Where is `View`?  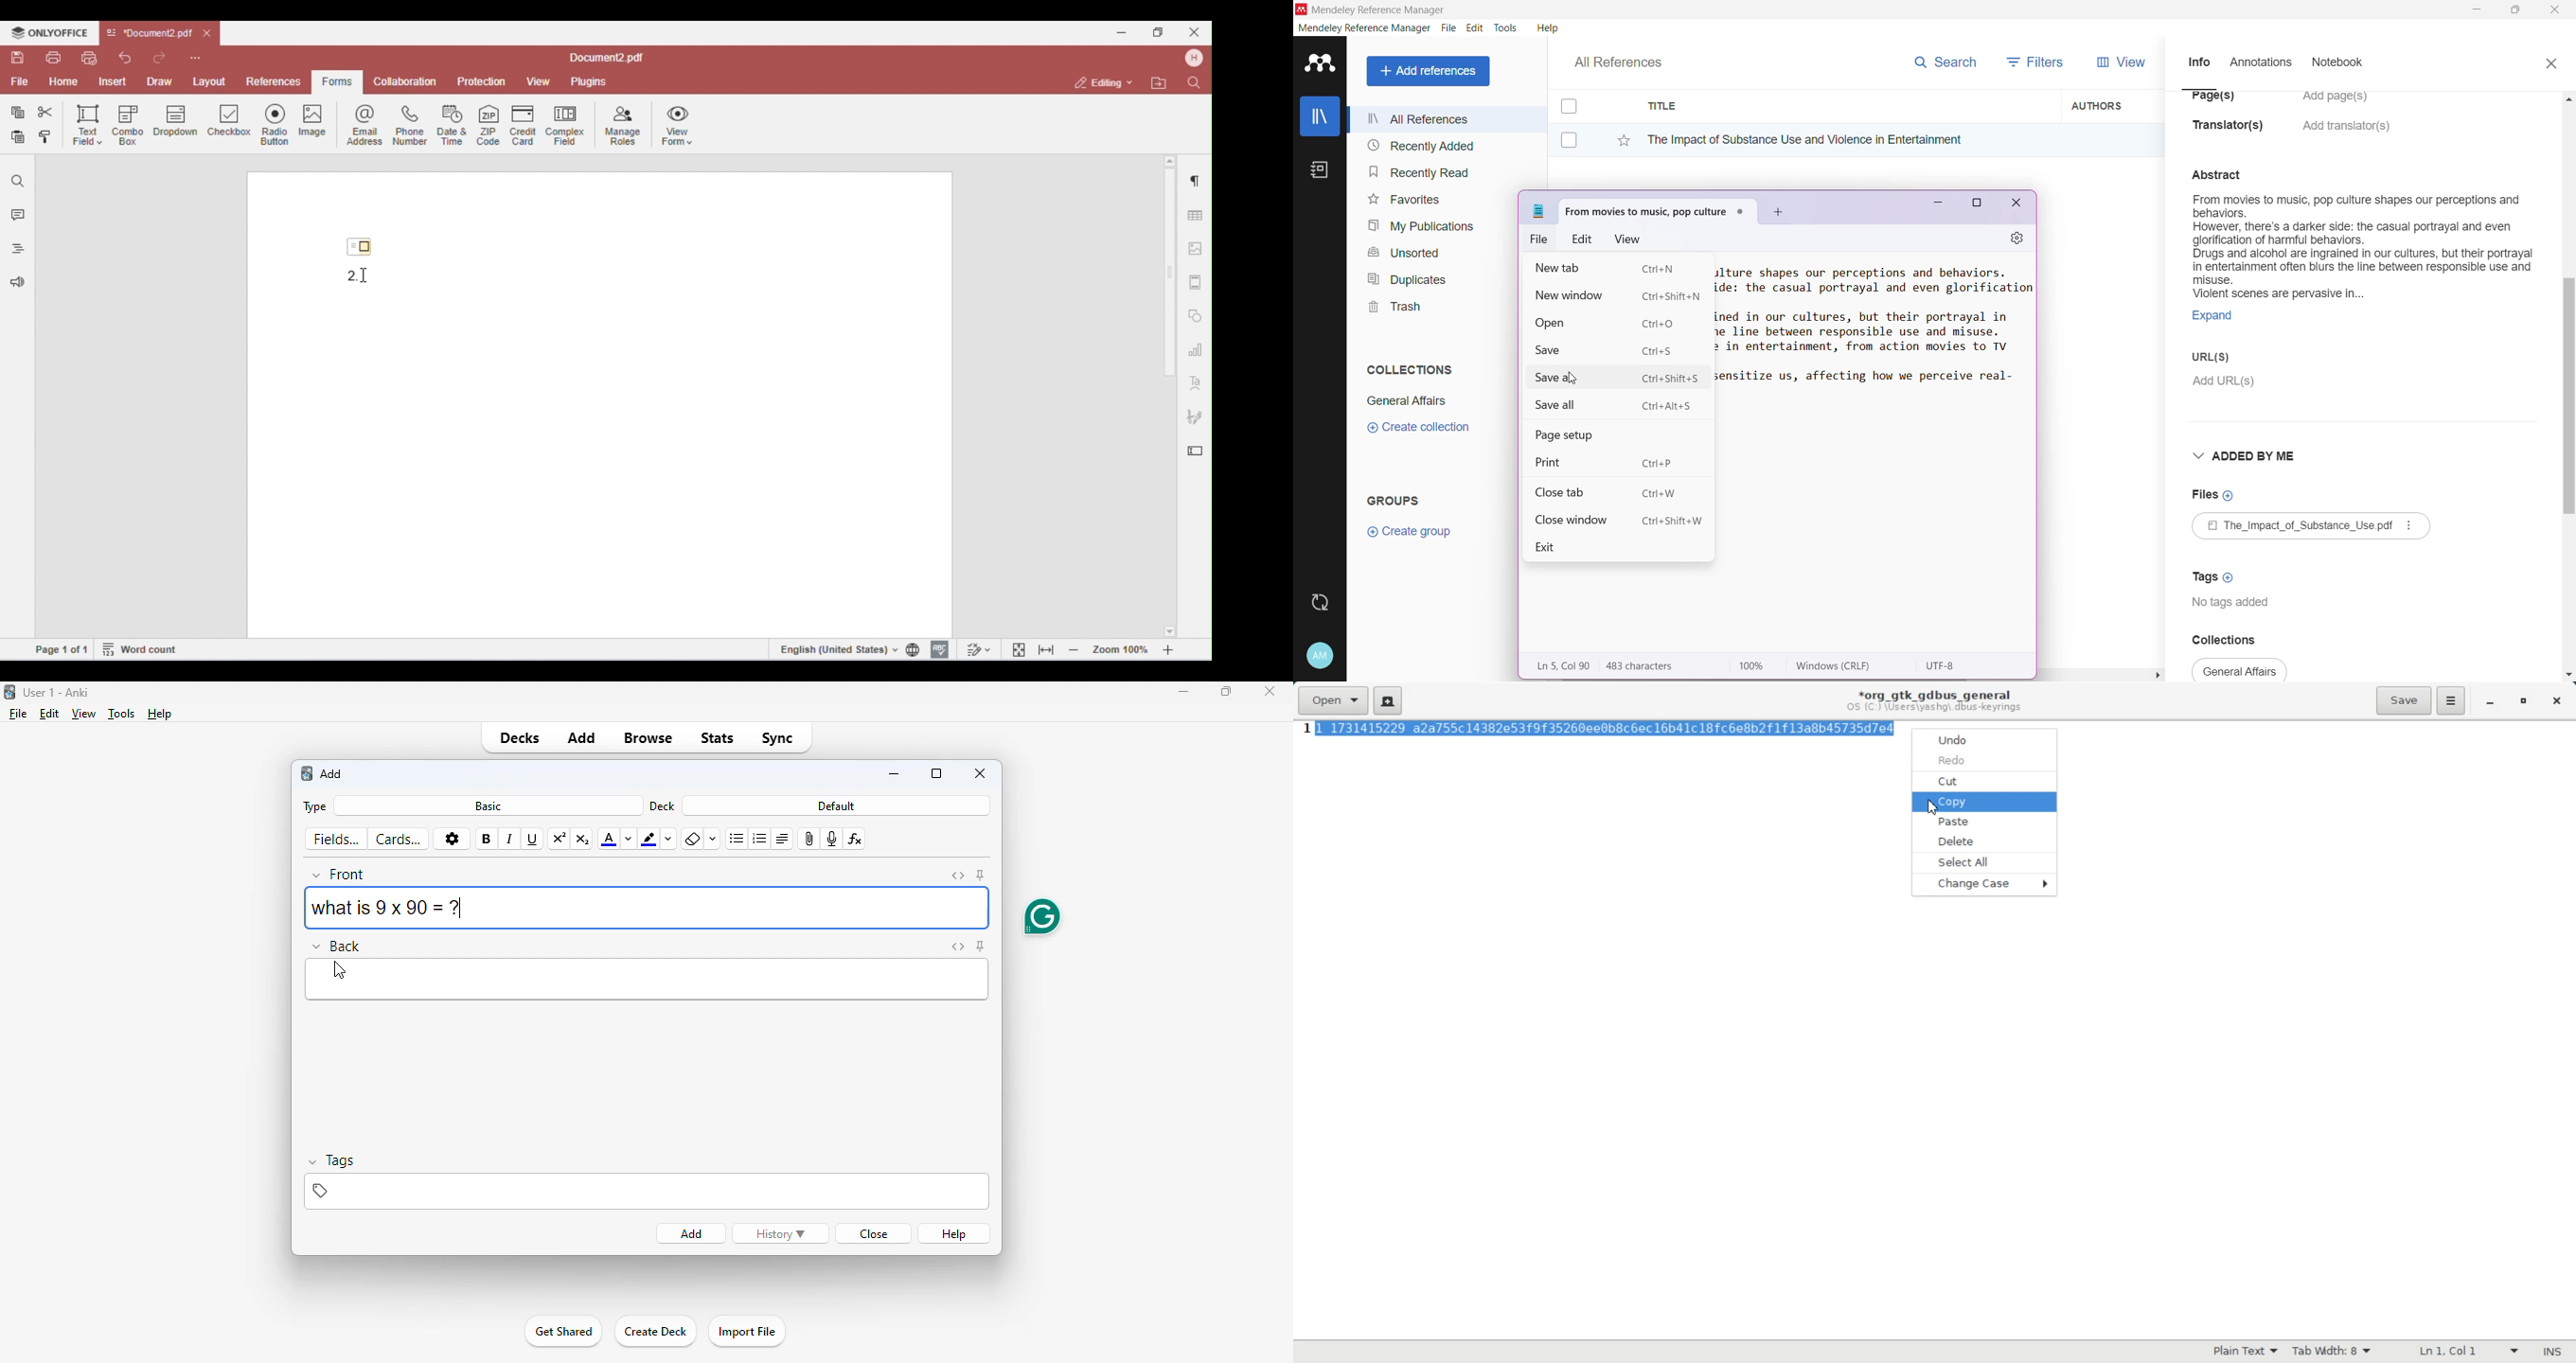
View is located at coordinates (2119, 62).